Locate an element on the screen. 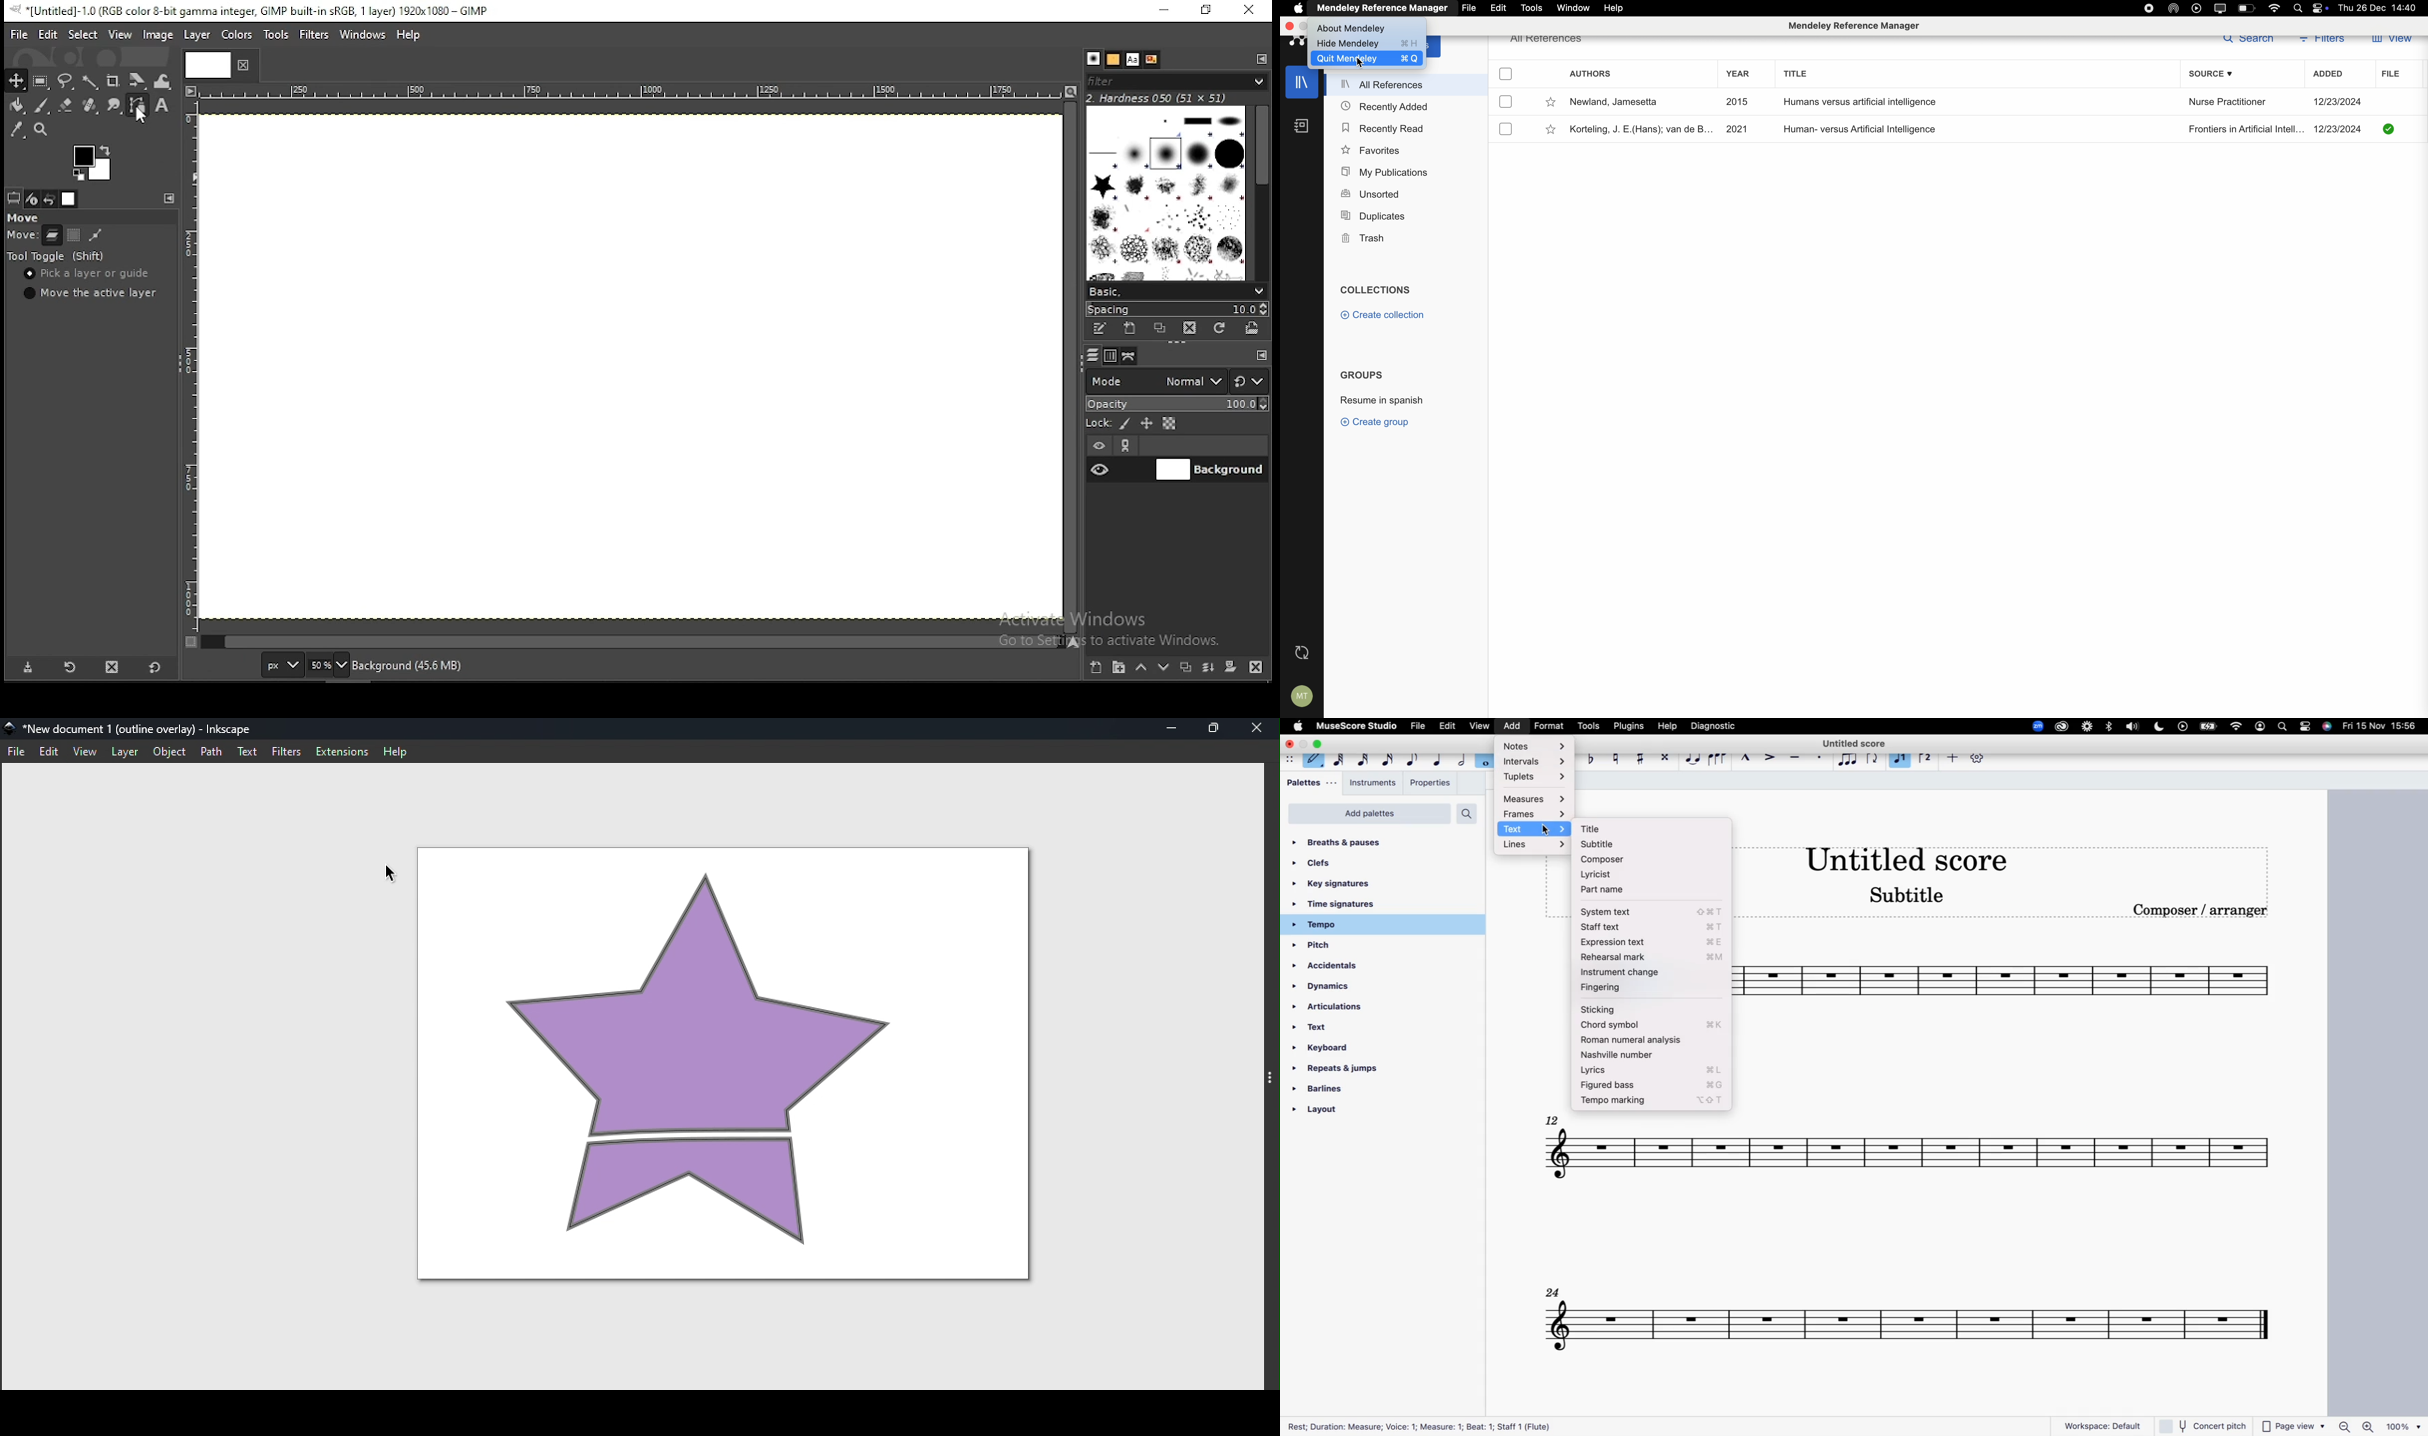 The image size is (2436, 1456). date and hour is located at coordinates (2382, 8).